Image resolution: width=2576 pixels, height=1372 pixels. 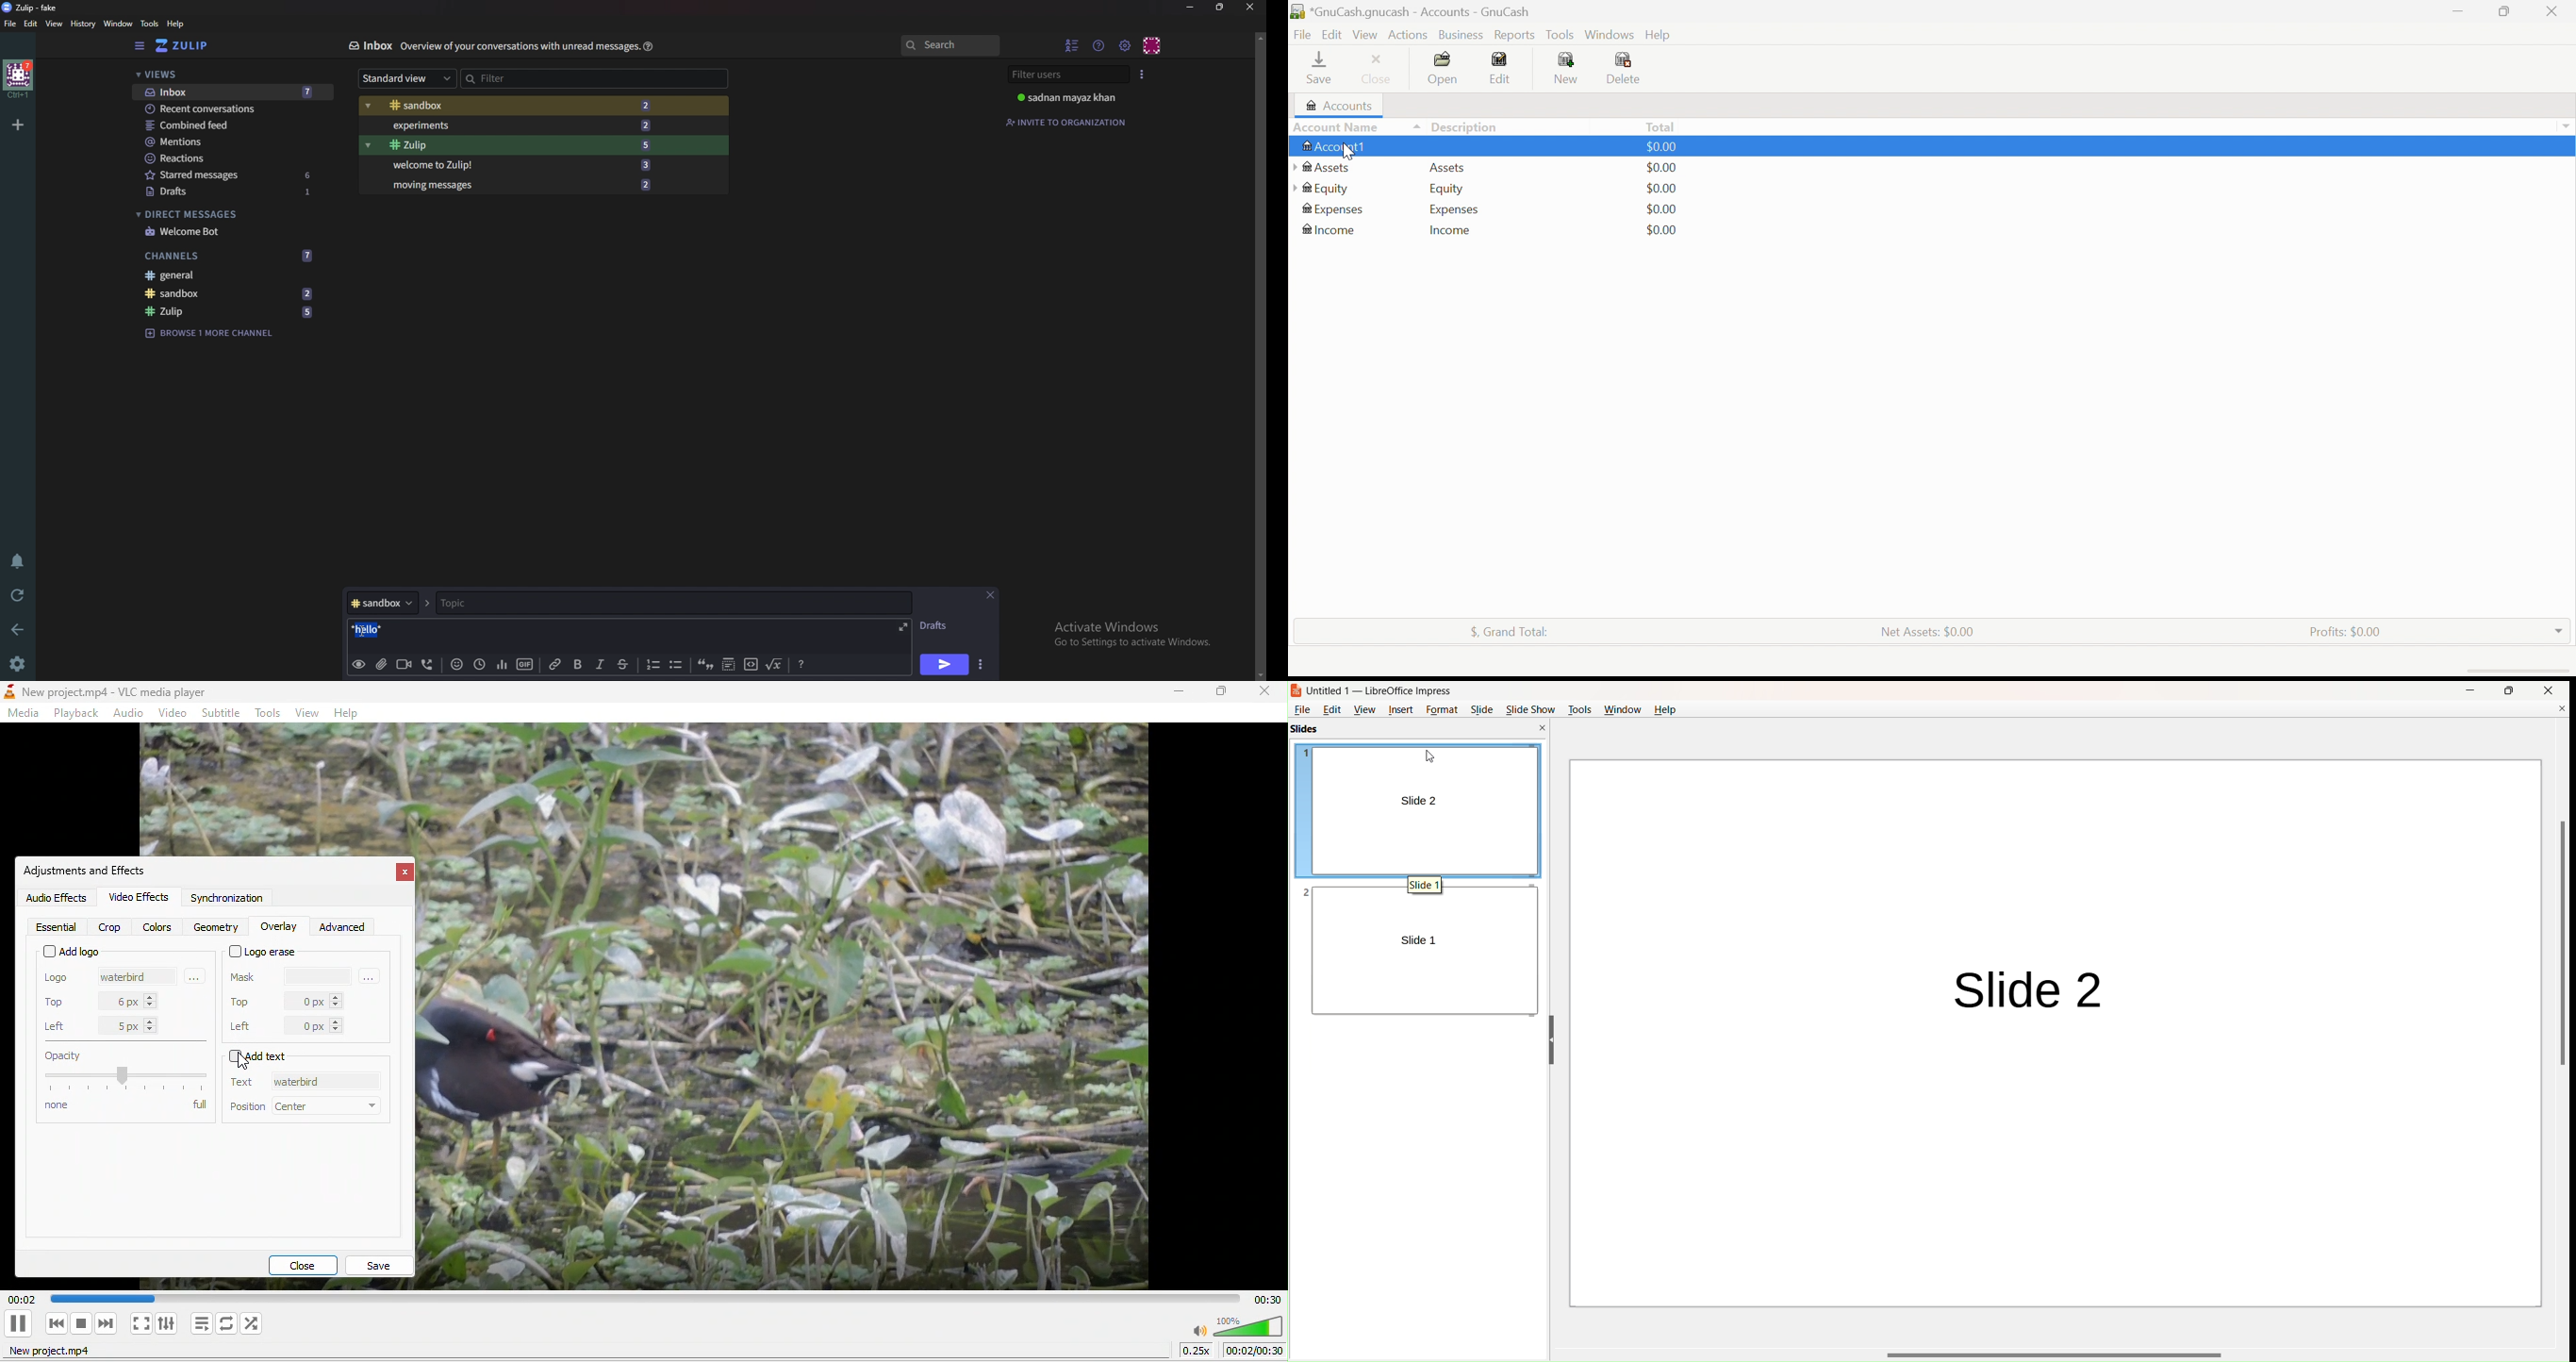 What do you see at coordinates (1423, 809) in the screenshot?
I see `reordered slide` at bounding box center [1423, 809].